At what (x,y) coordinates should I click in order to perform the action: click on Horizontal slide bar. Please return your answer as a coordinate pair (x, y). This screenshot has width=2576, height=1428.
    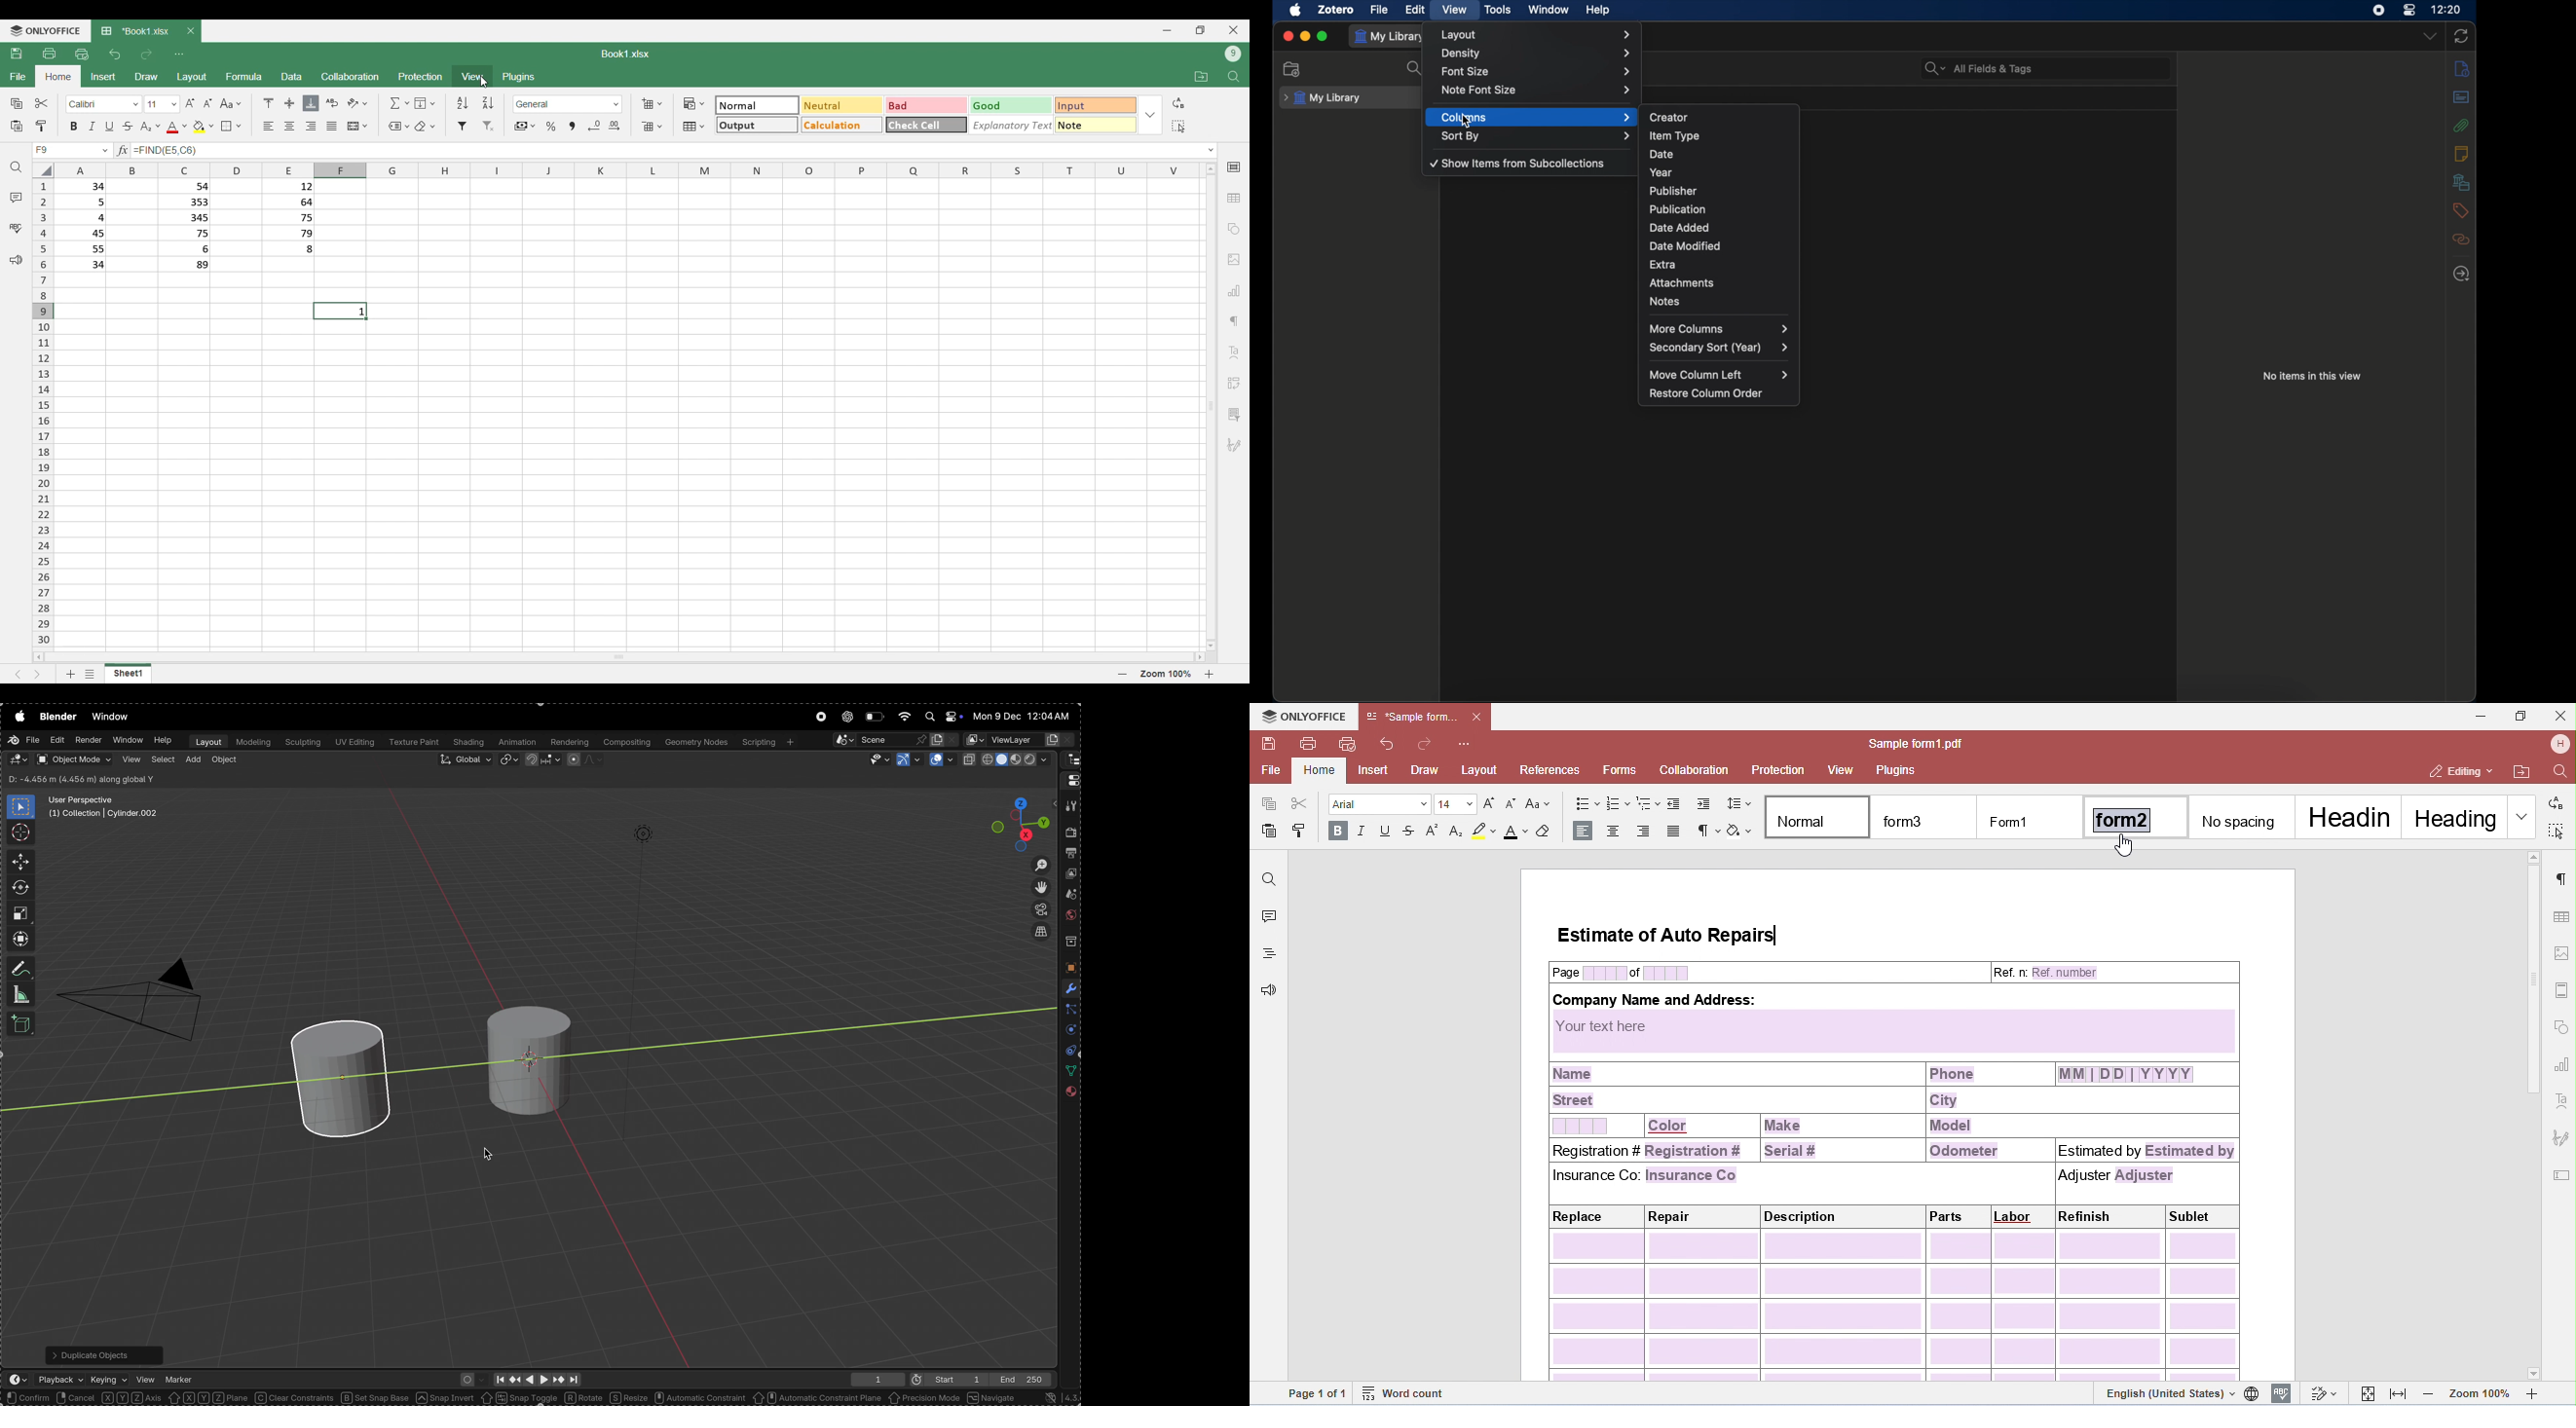
    Looking at the image, I should click on (626, 658).